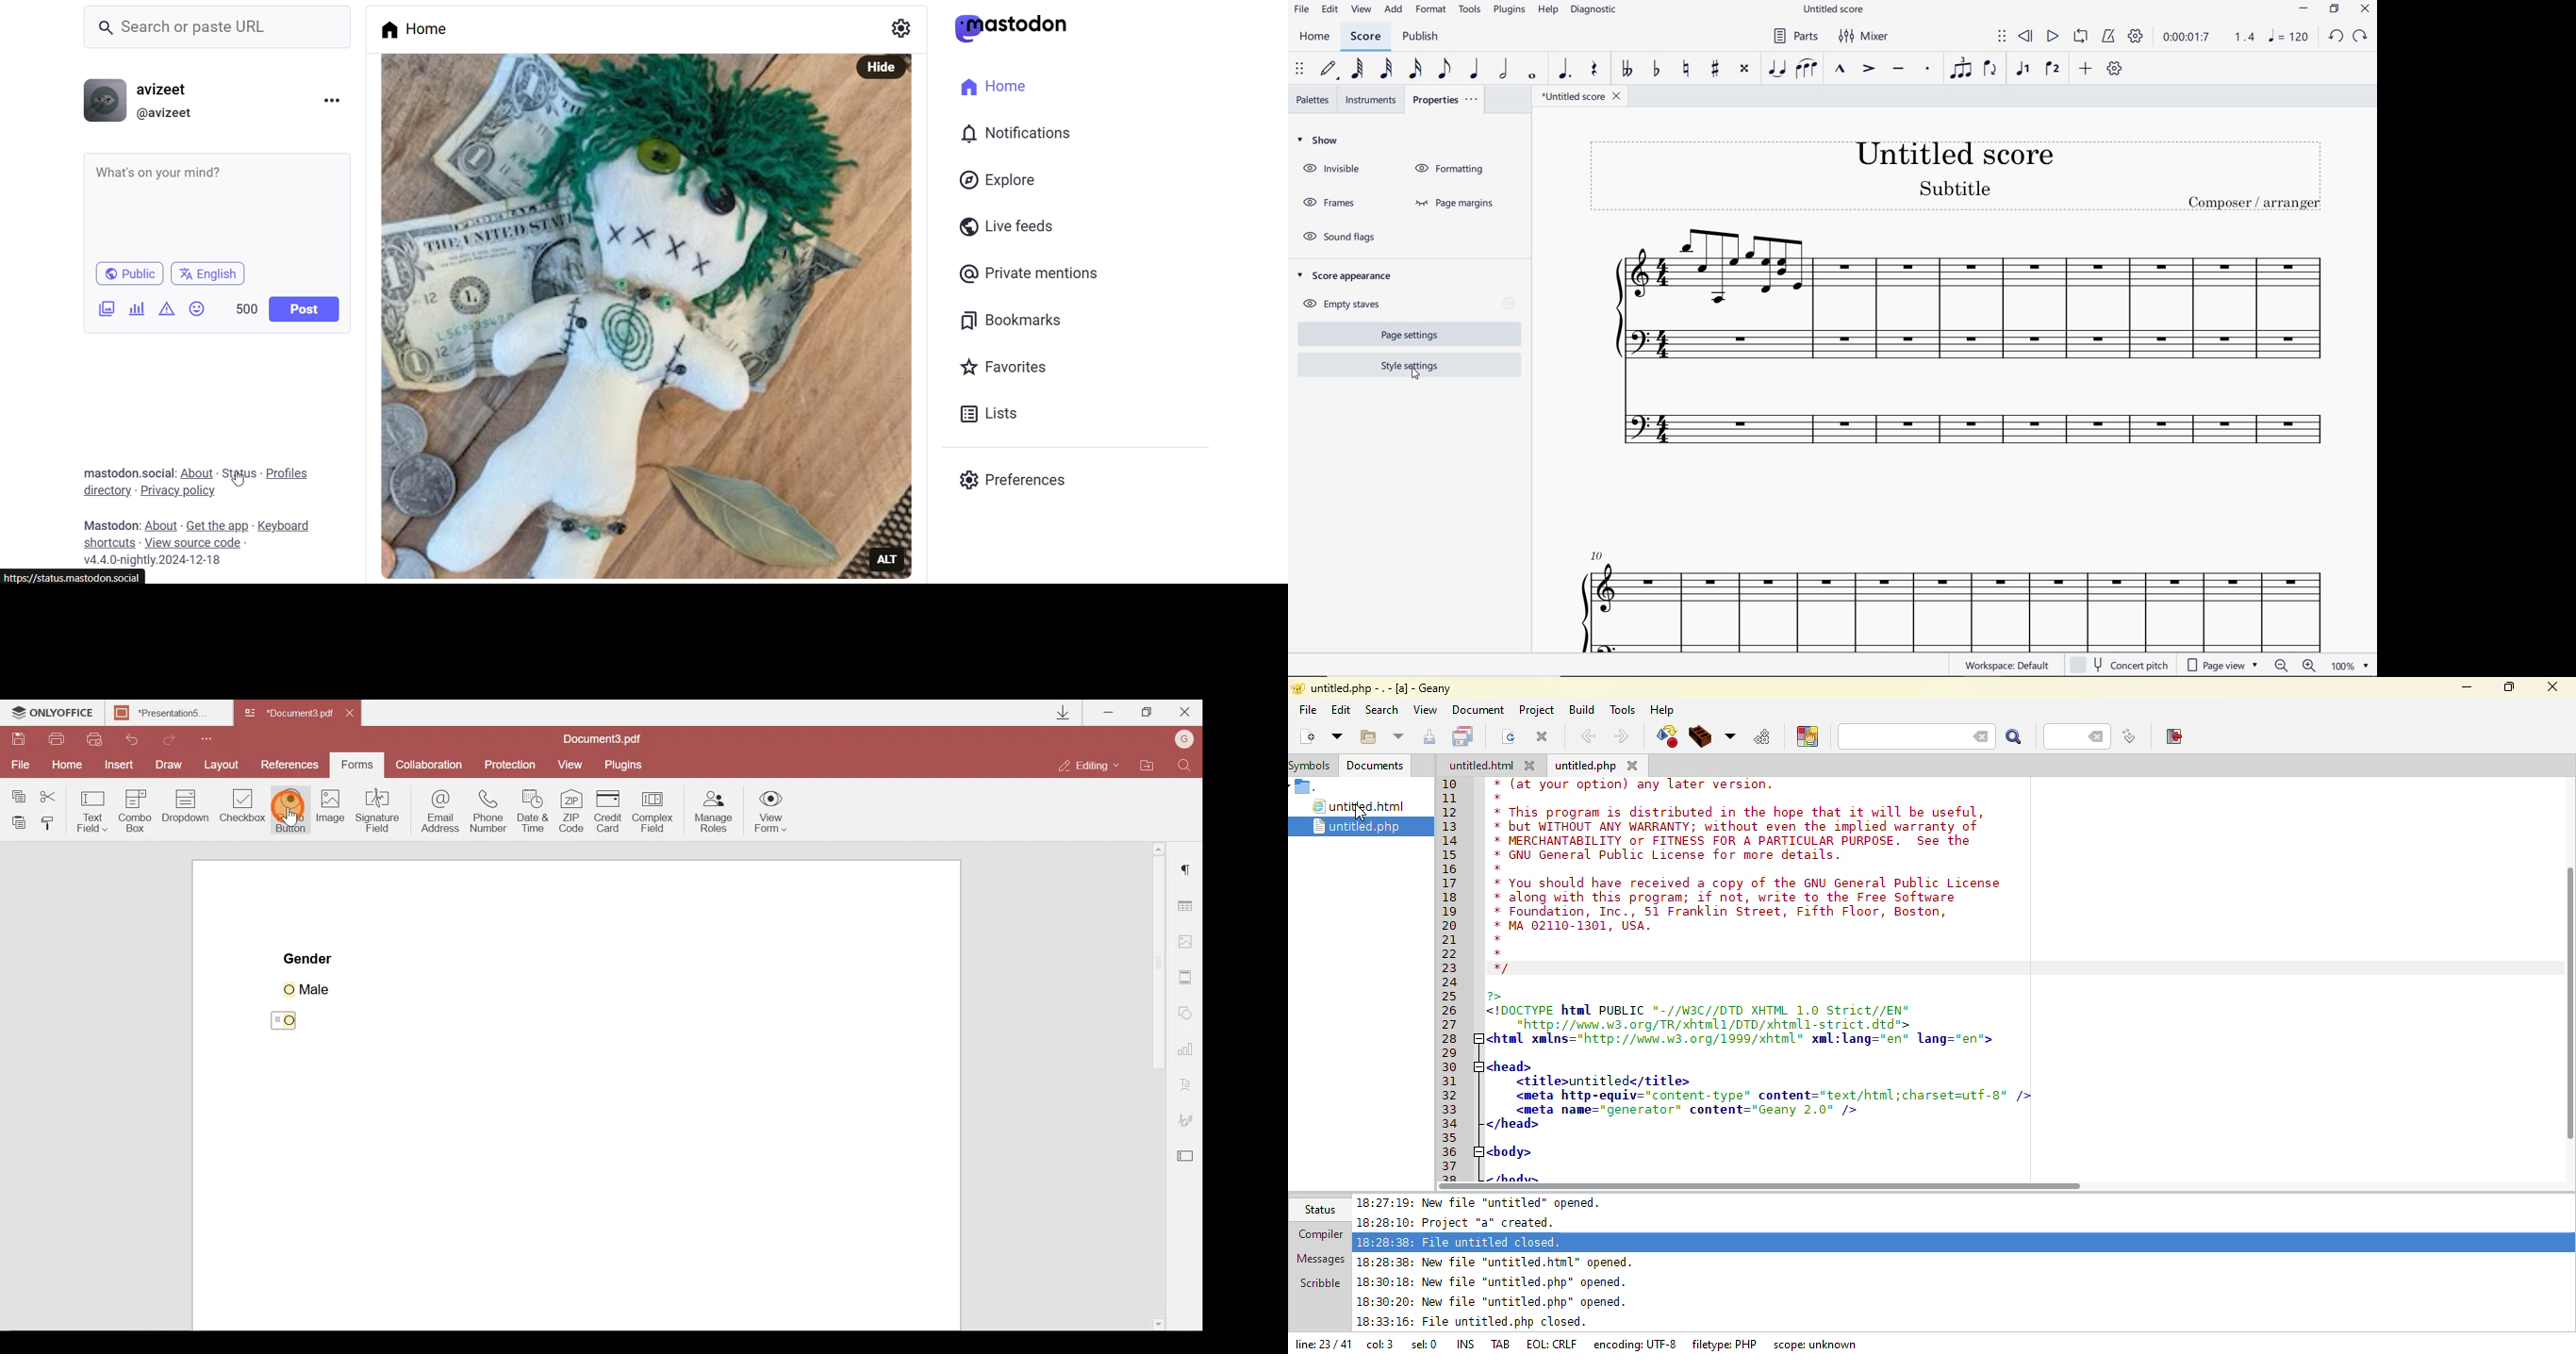 The height and width of the screenshot is (1372, 2576). What do you see at coordinates (1446, 69) in the screenshot?
I see `EIGHTH NOTE` at bounding box center [1446, 69].